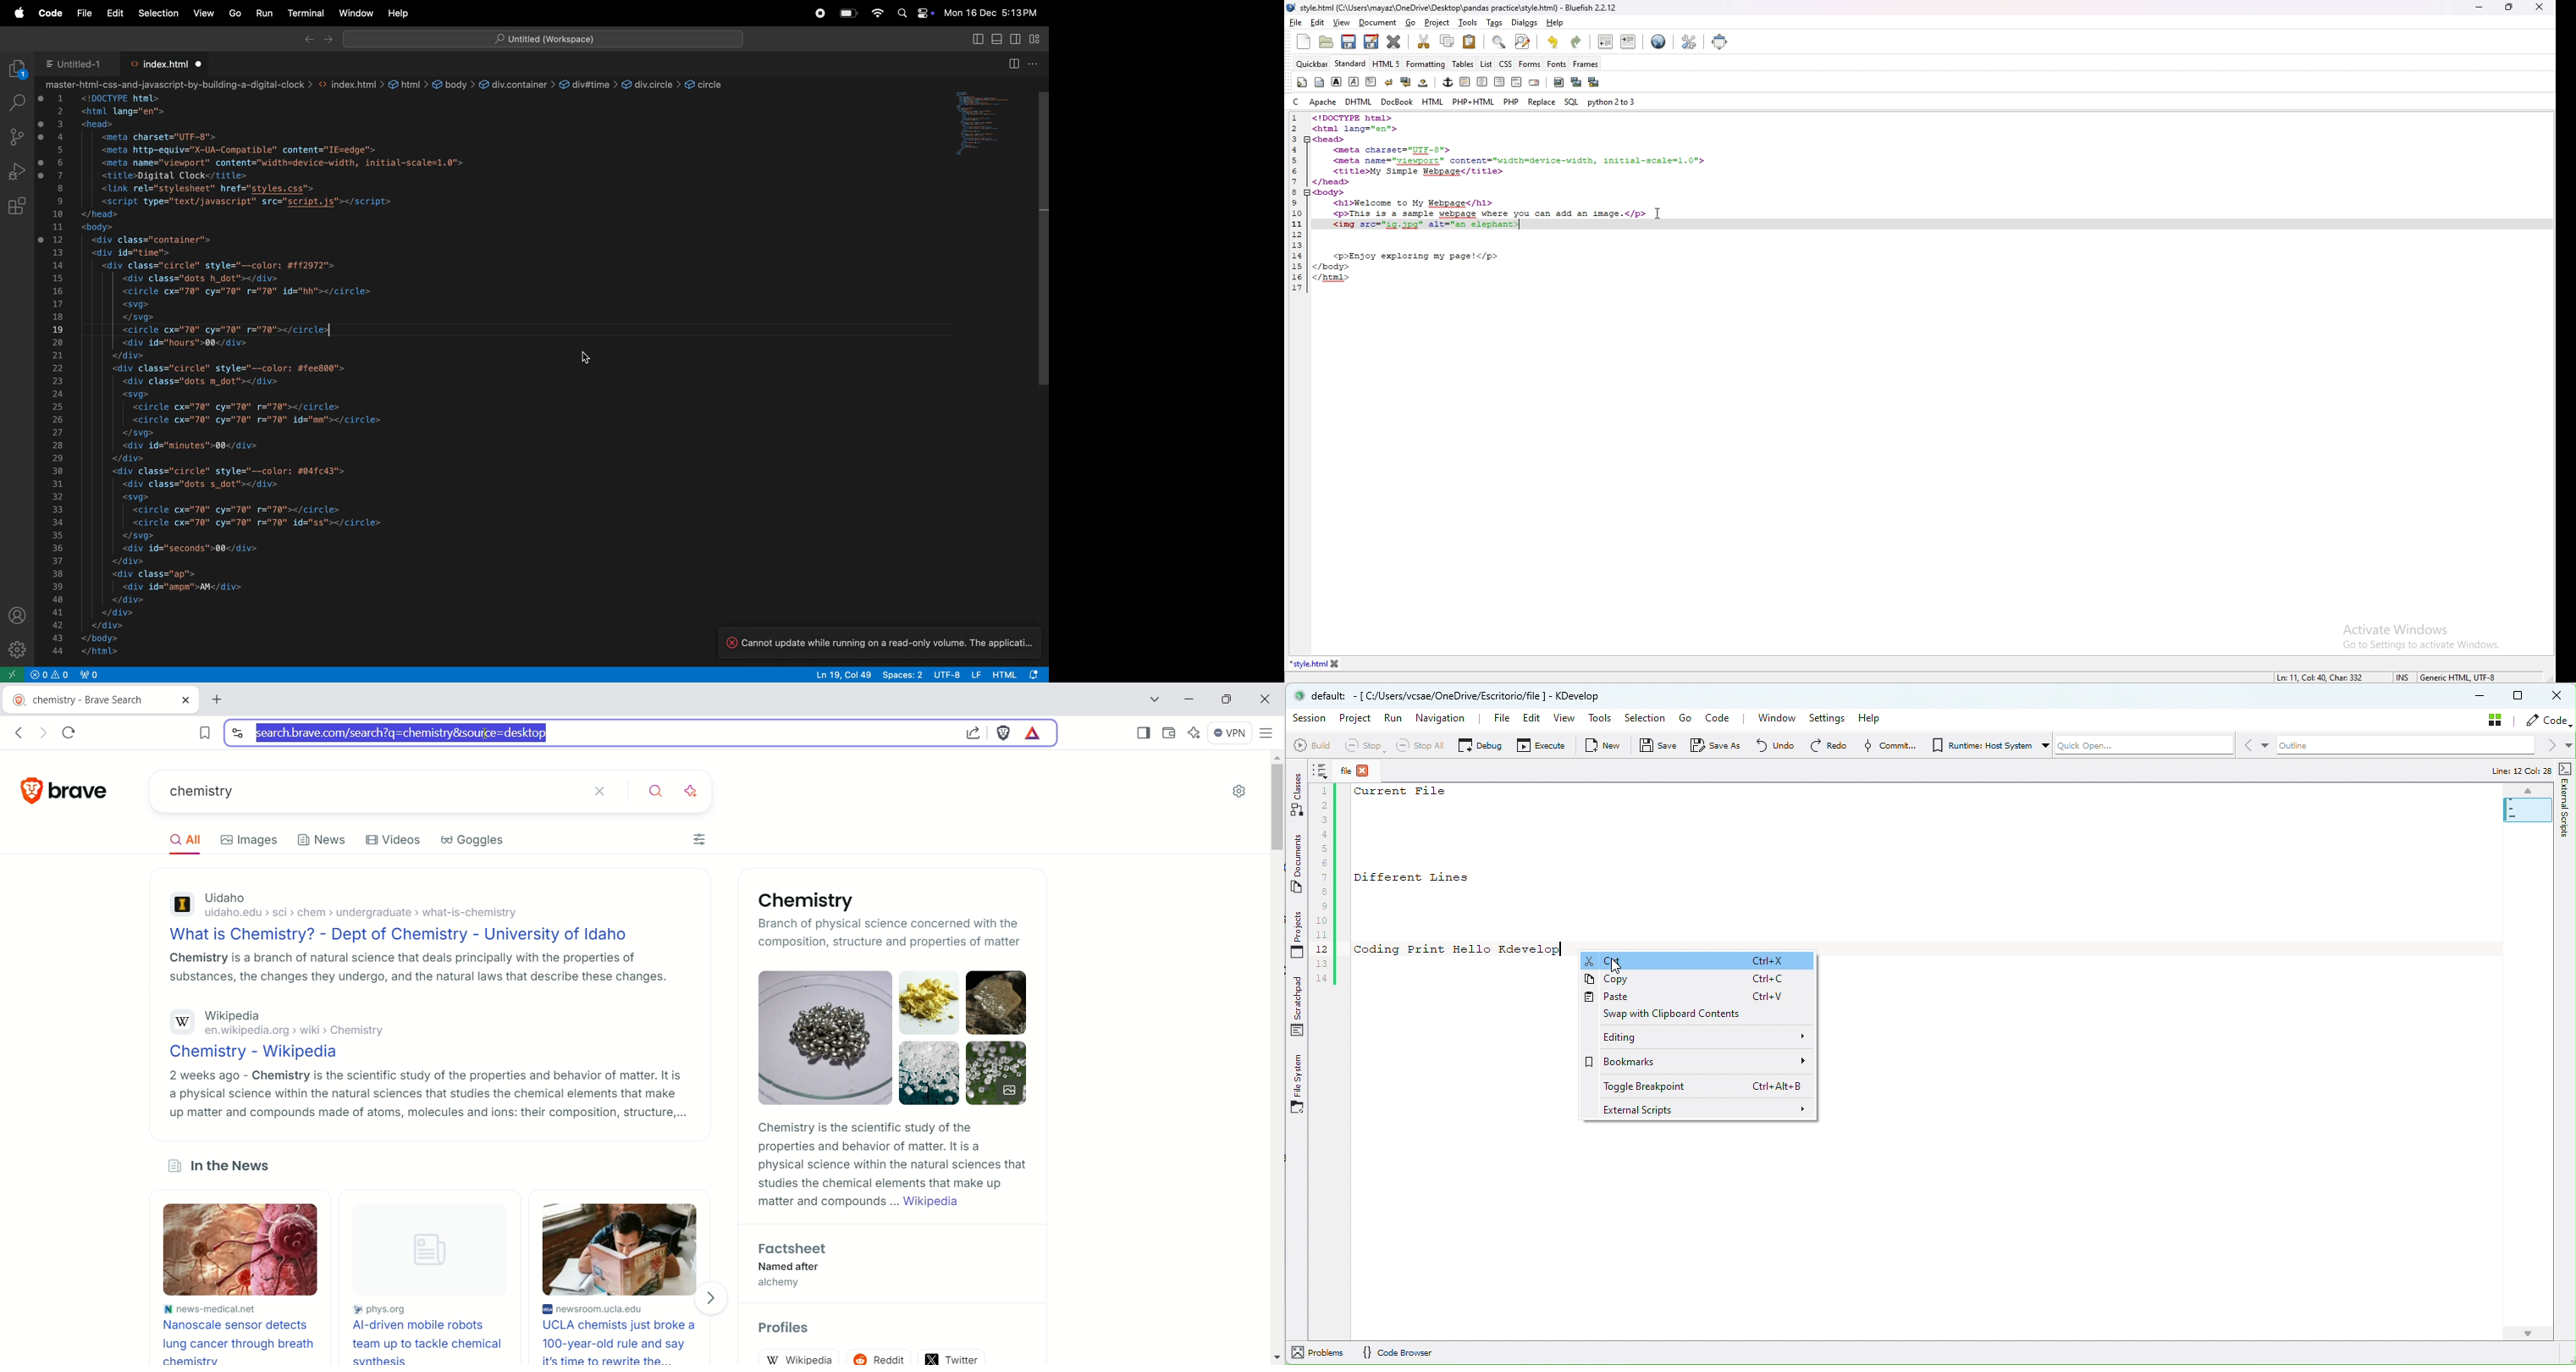 The height and width of the screenshot is (1372, 2576). I want to click on INS, so click(2406, 677).